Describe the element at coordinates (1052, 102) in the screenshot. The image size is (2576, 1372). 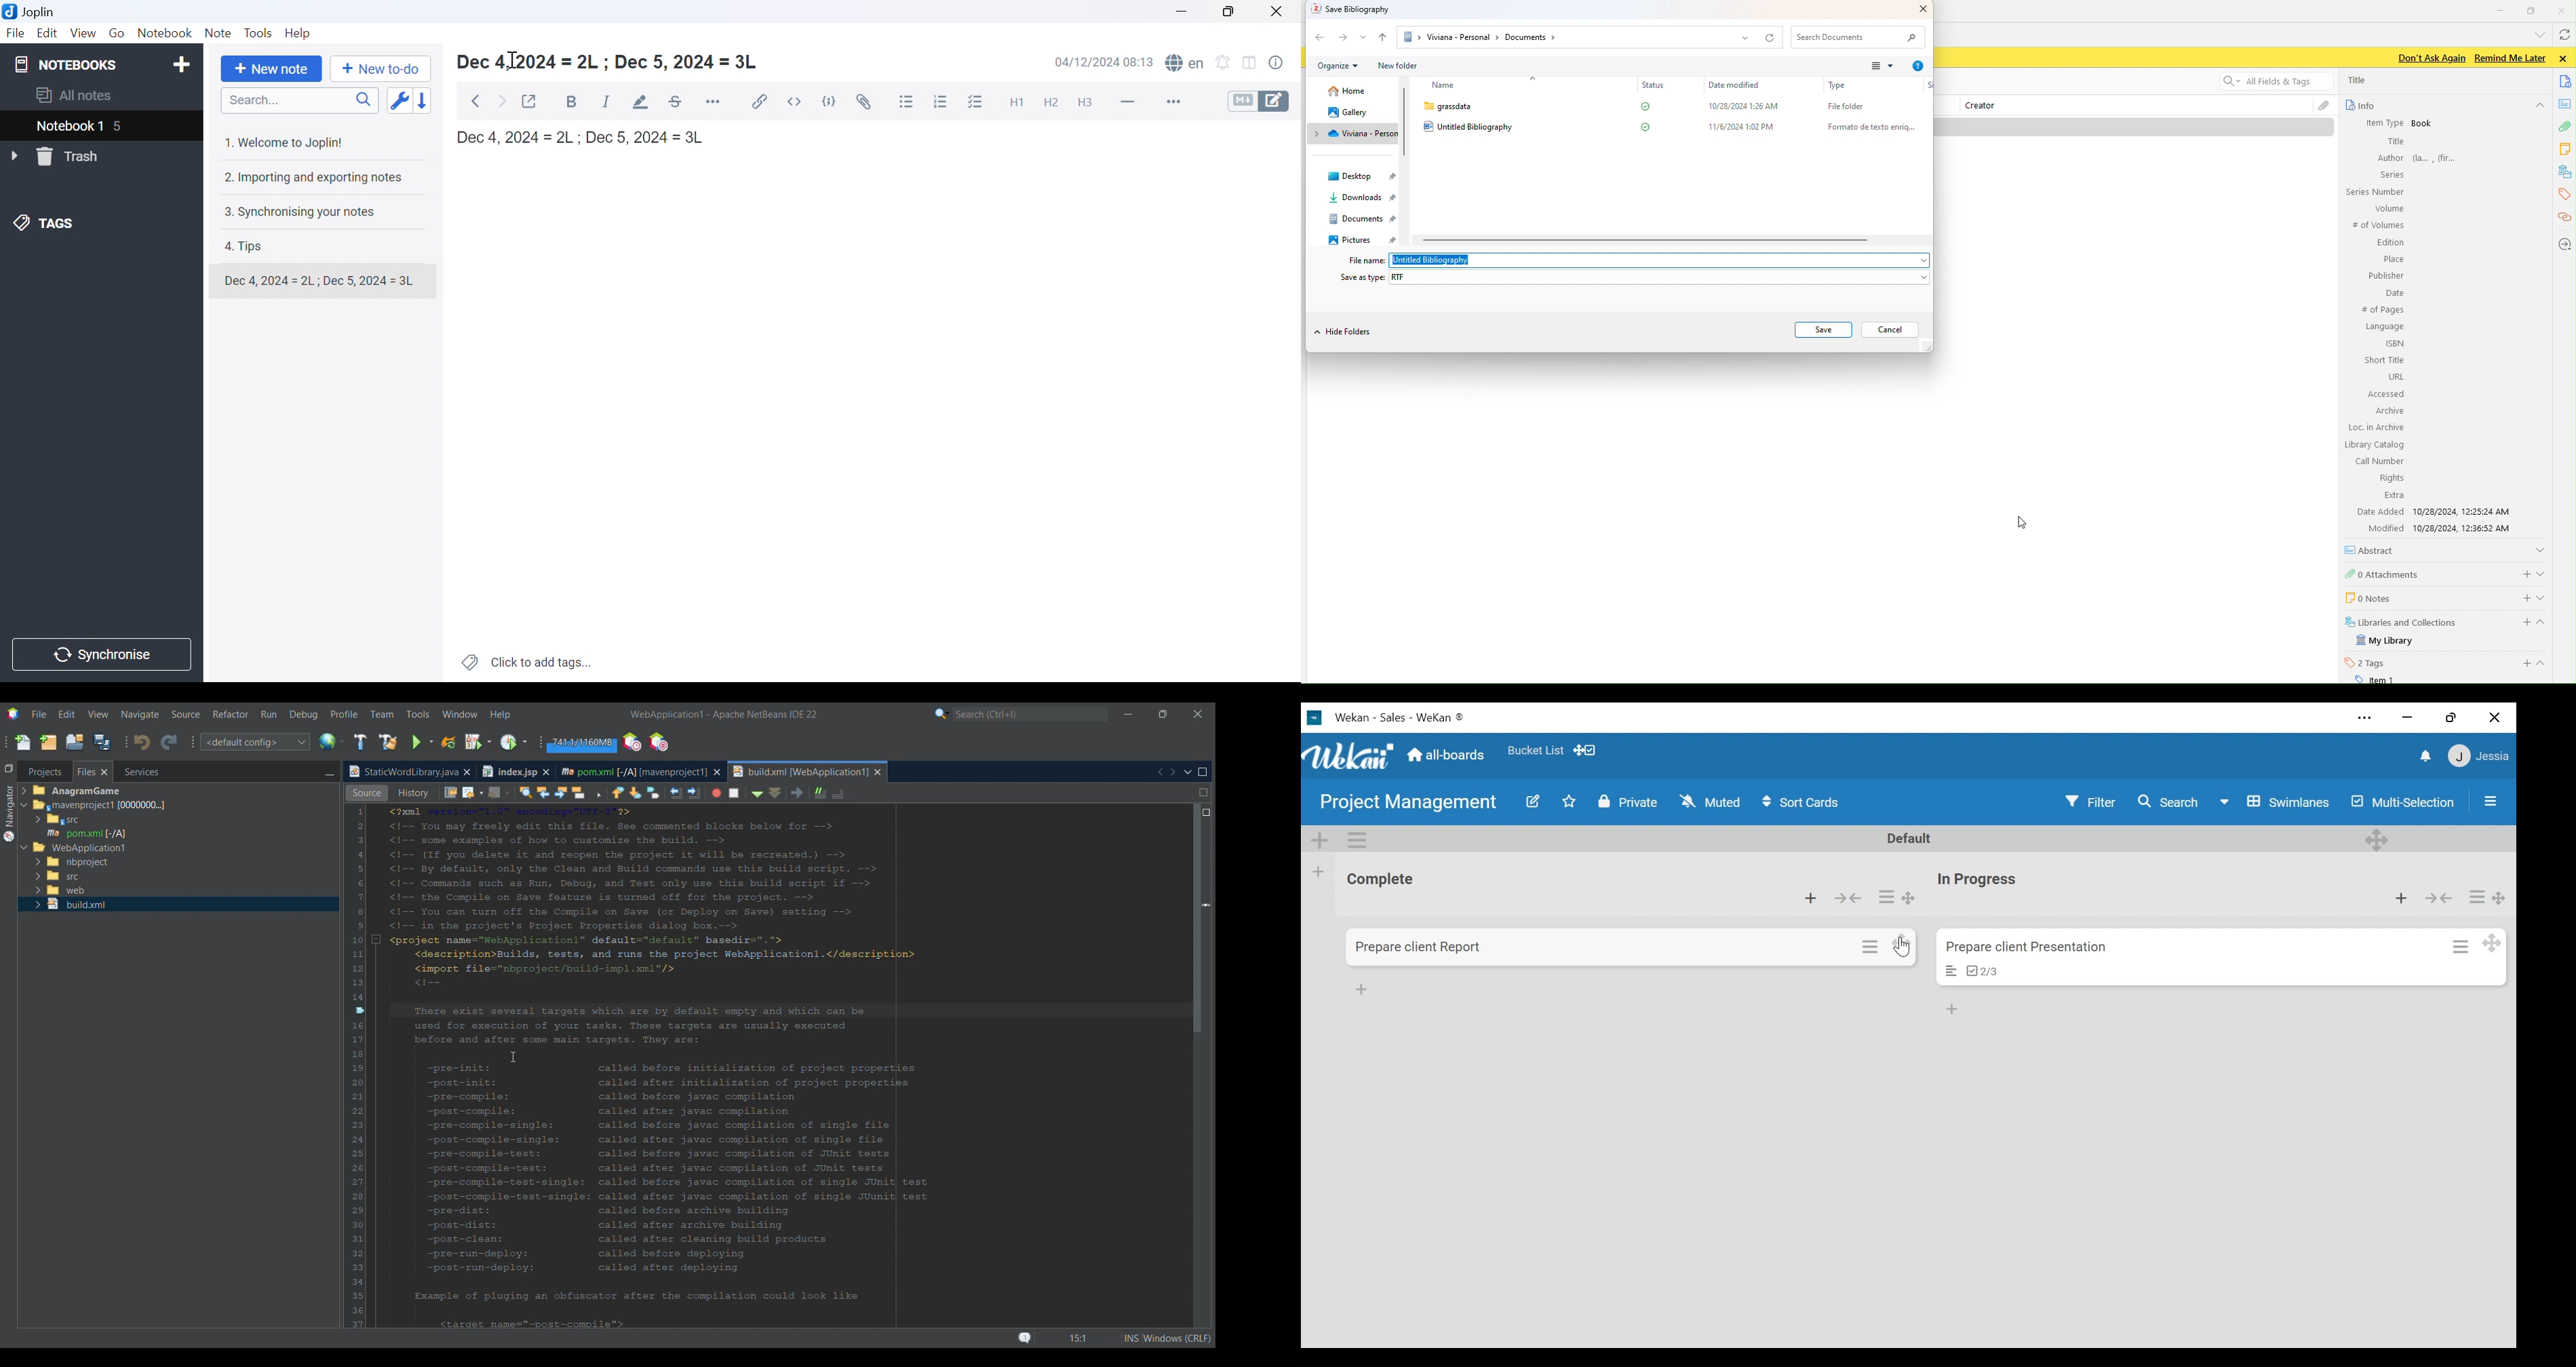
I see `Heading 2` at that location.